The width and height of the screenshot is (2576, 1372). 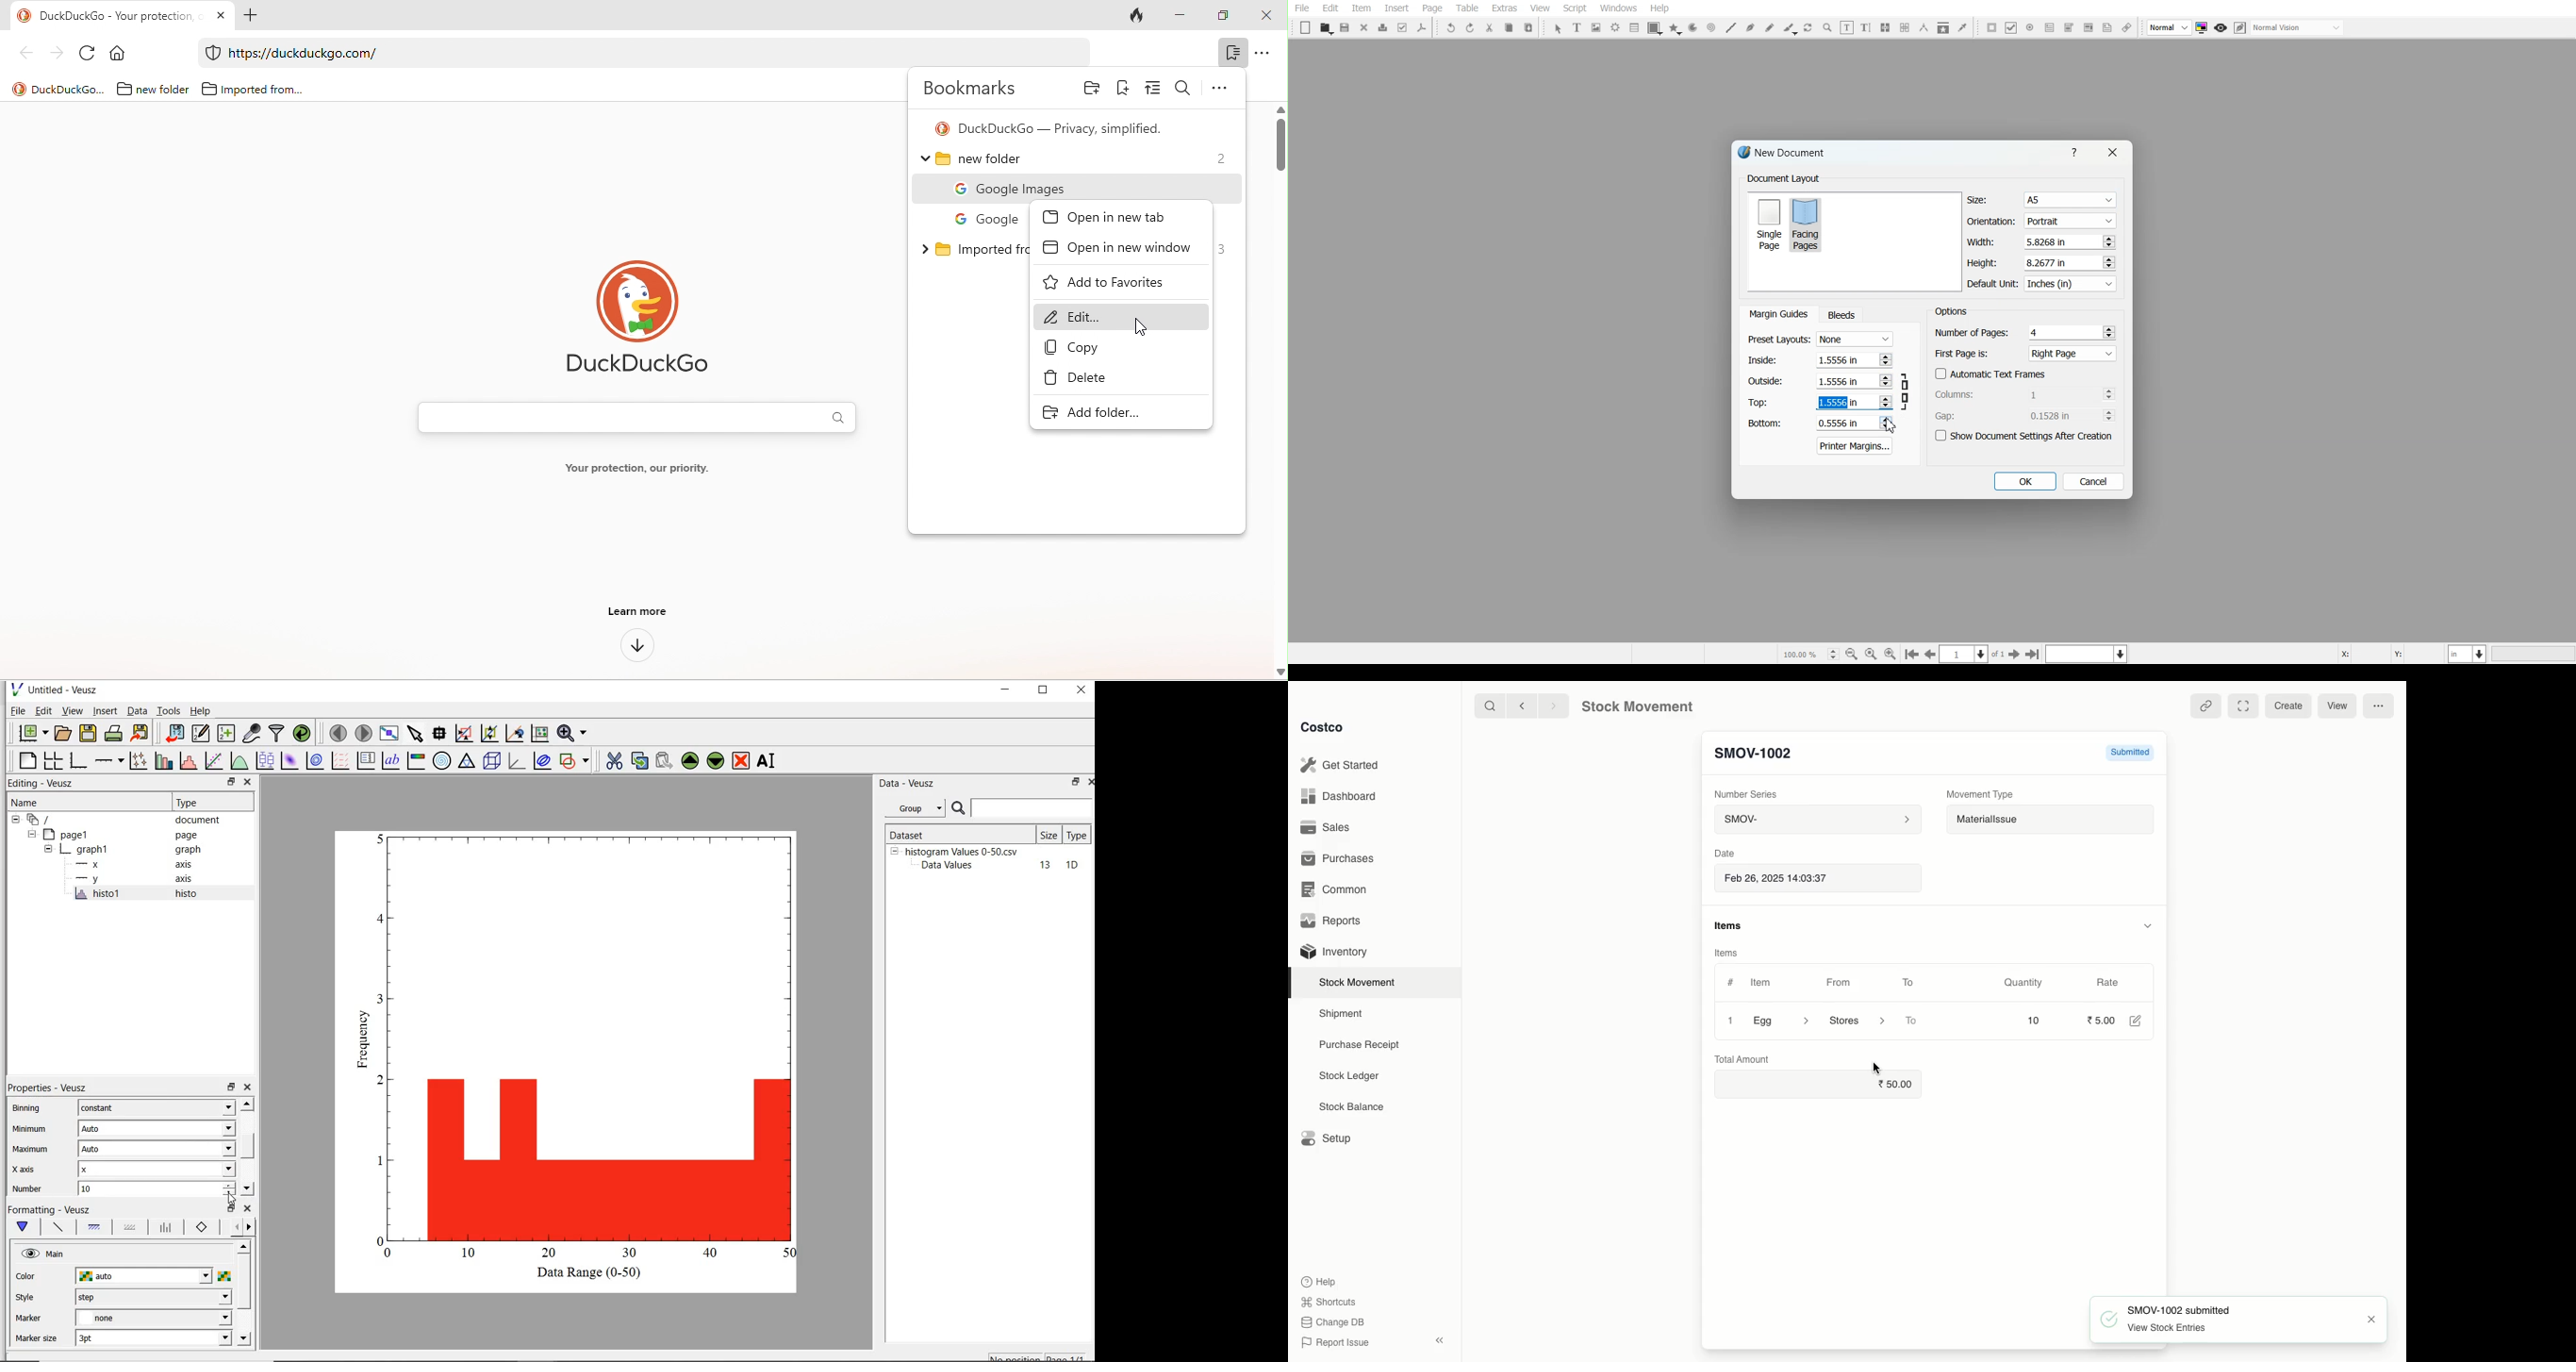 I want to click on bookmark, so click(x=1230, y=55).